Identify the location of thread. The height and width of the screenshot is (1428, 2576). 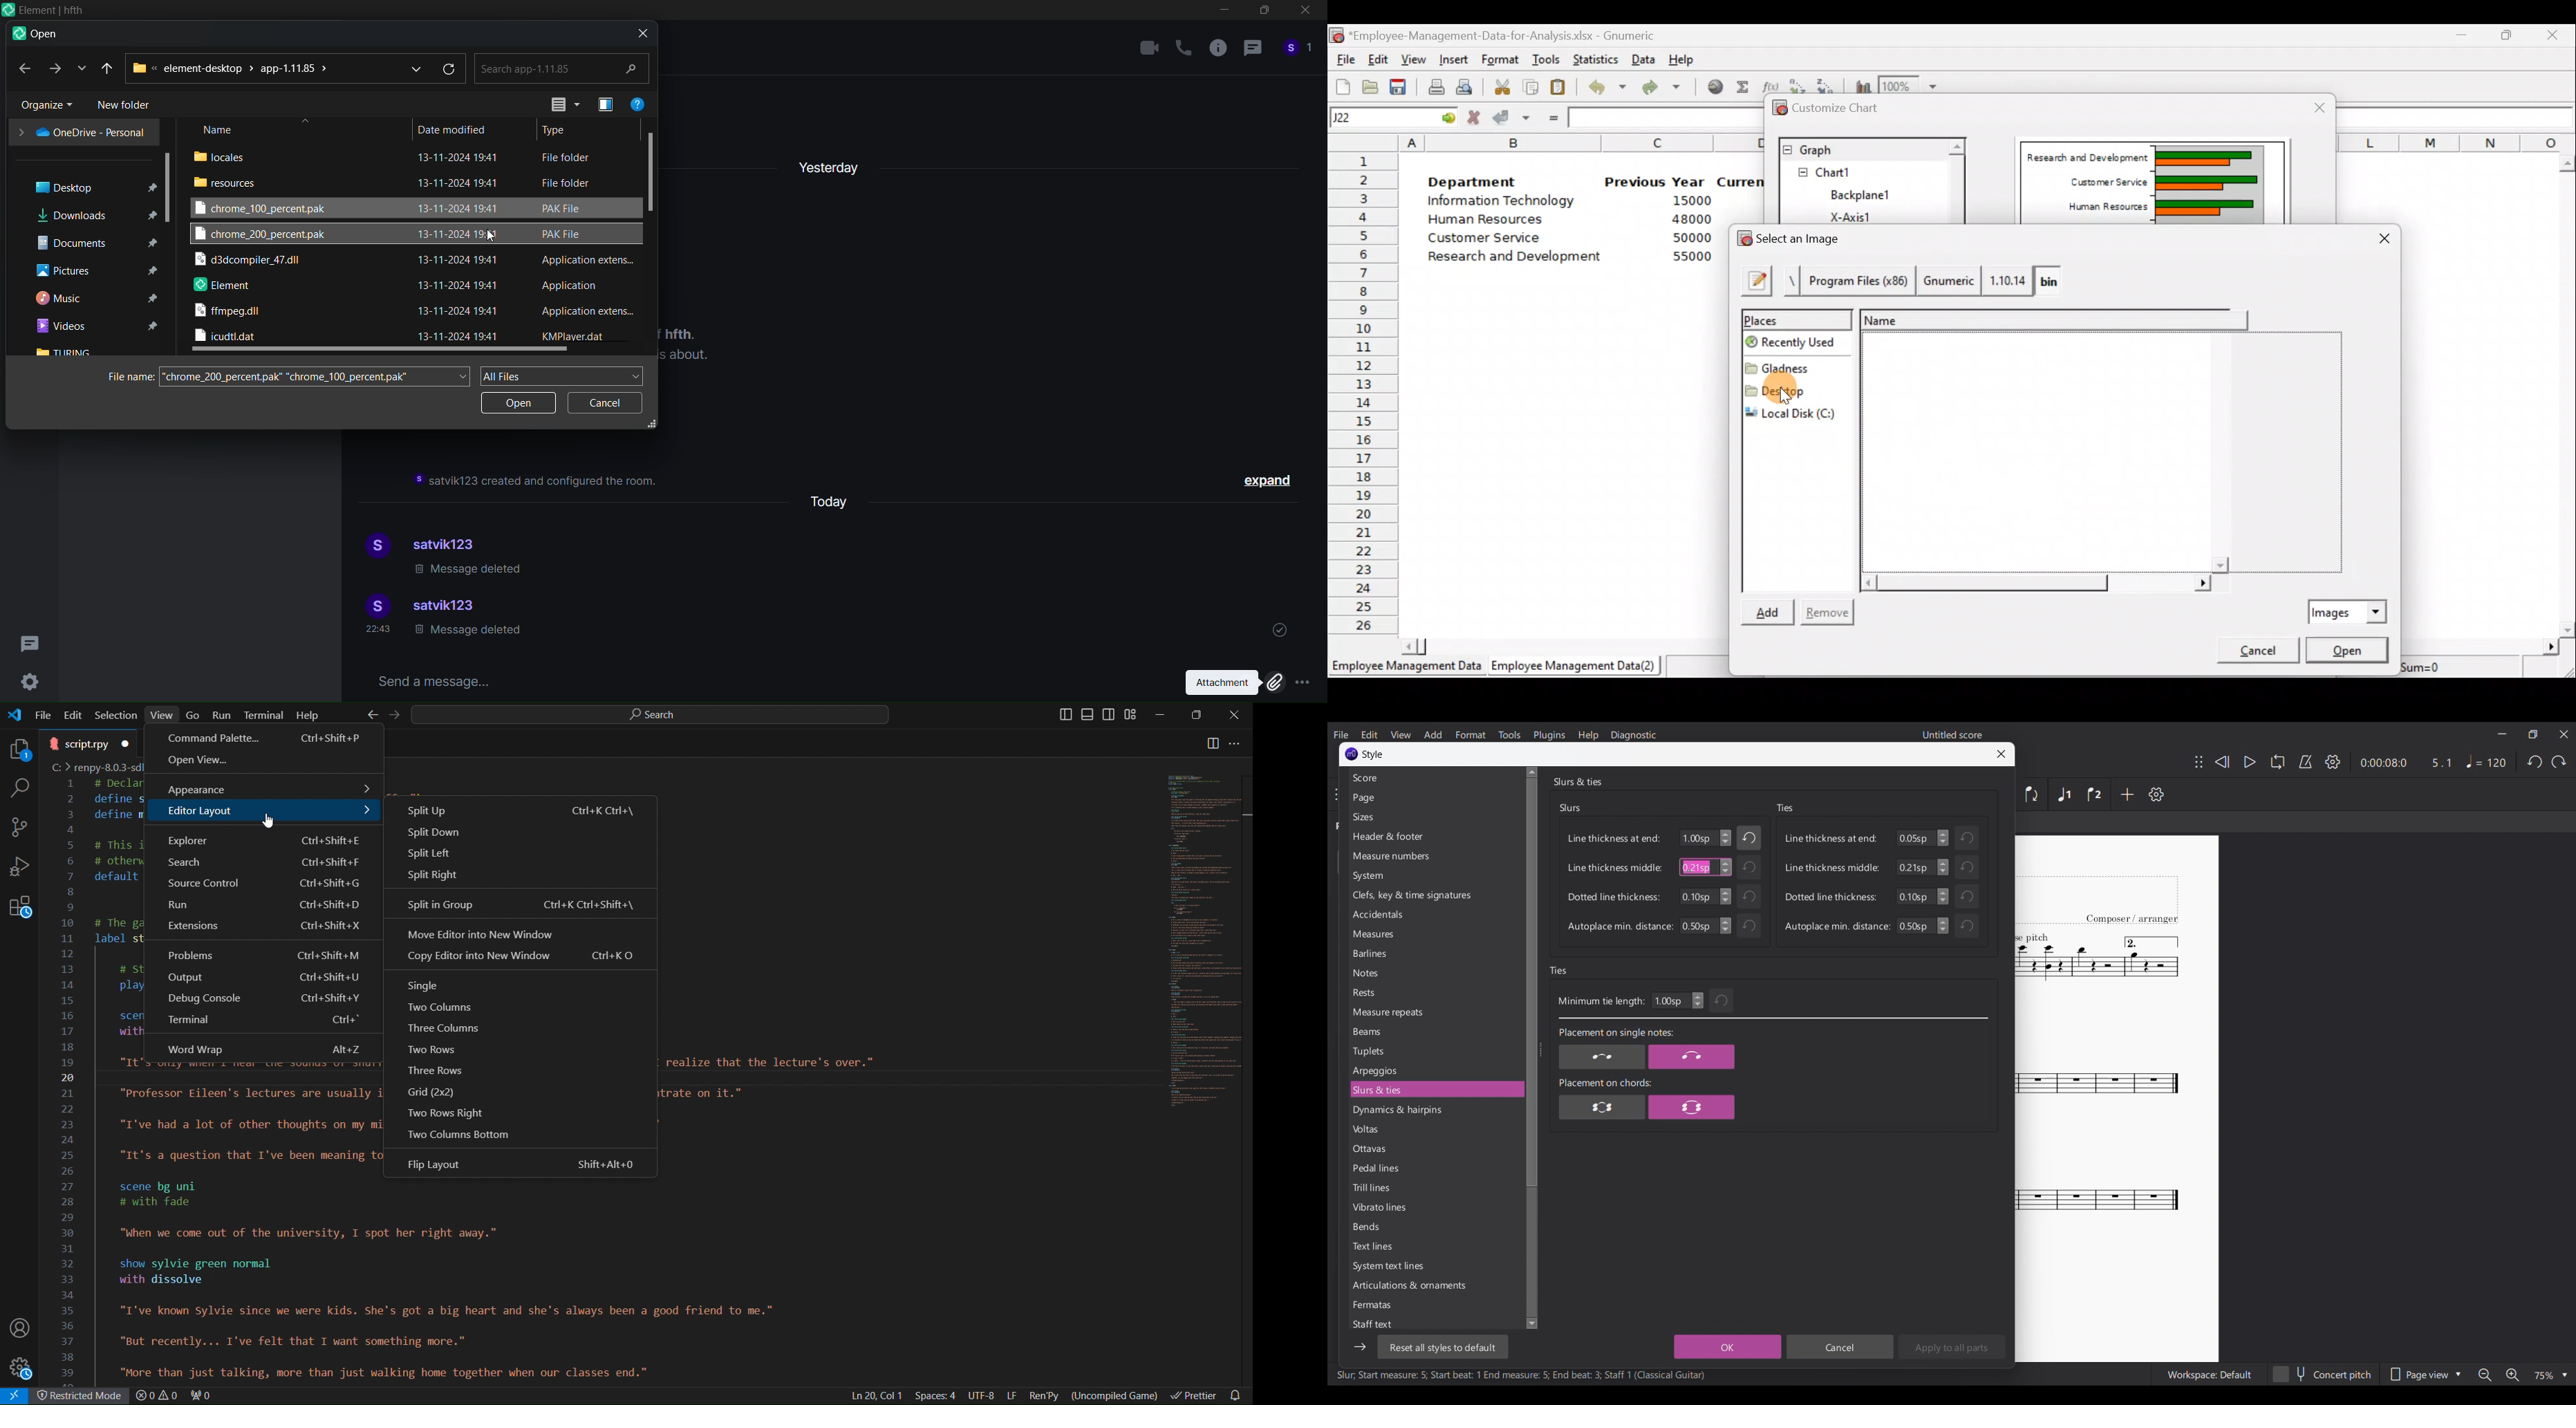
(1252, 50).